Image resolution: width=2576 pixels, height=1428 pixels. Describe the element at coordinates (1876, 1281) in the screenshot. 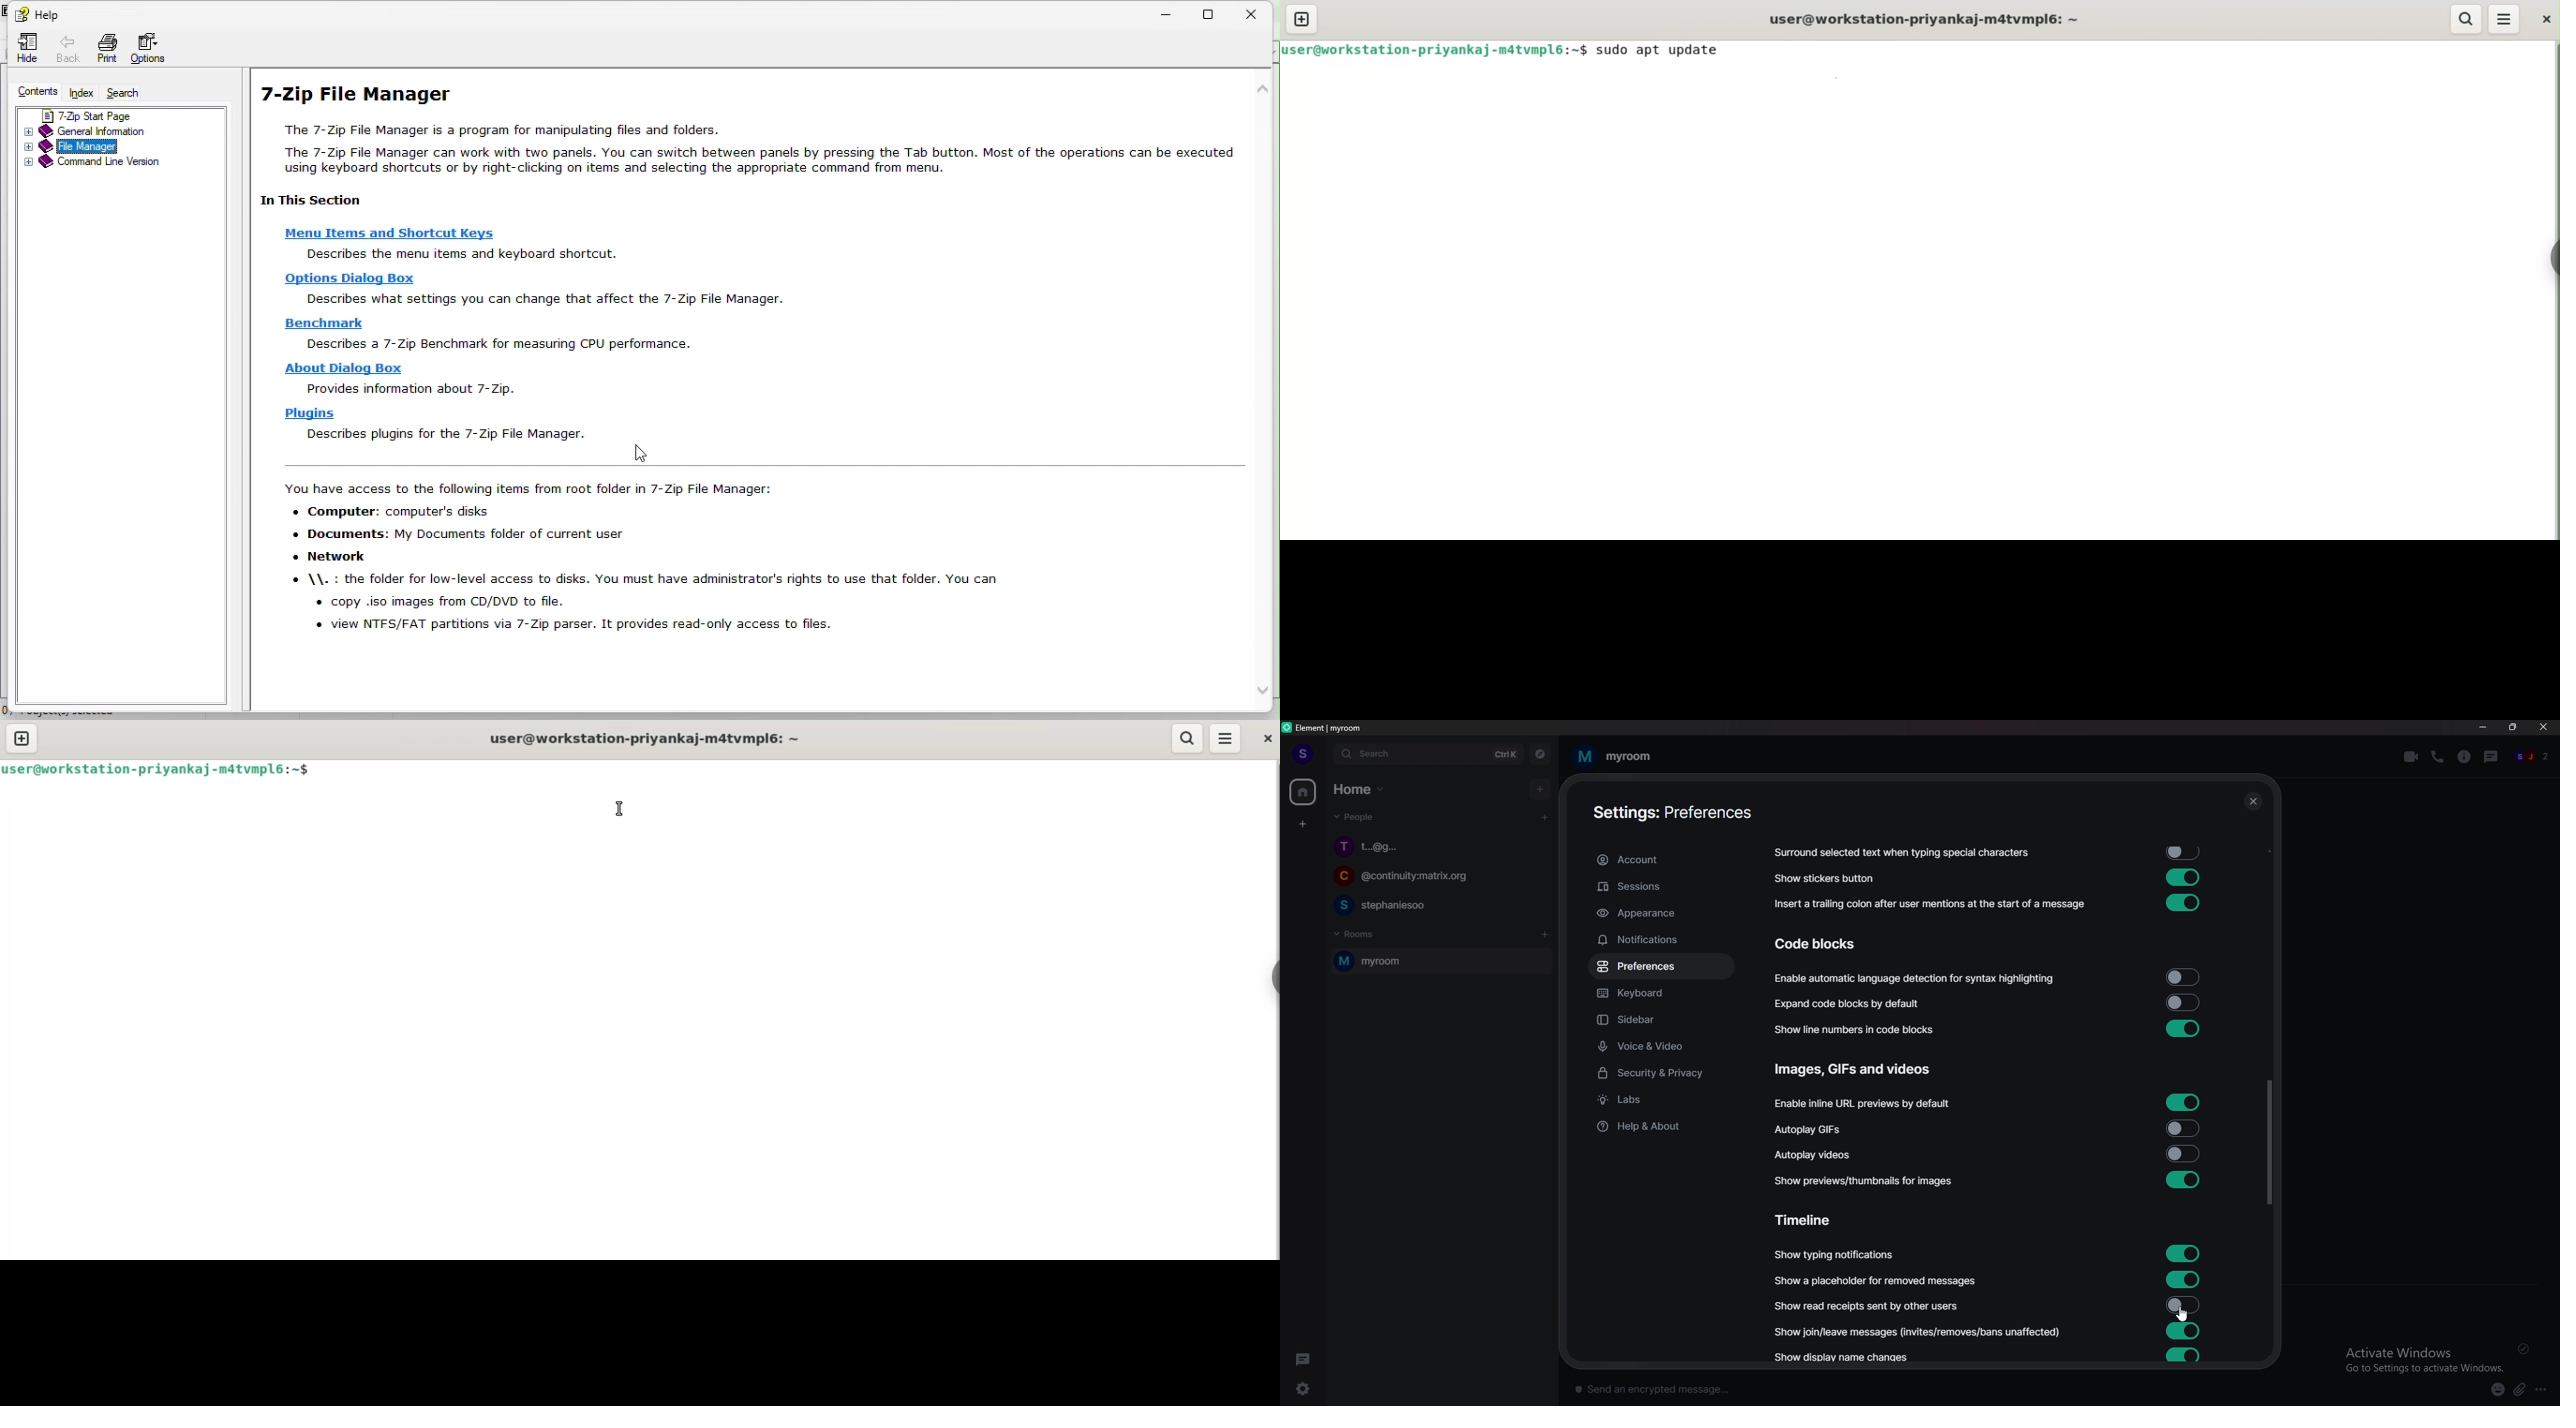

I see `show a placeholder for removed messages` at that location.